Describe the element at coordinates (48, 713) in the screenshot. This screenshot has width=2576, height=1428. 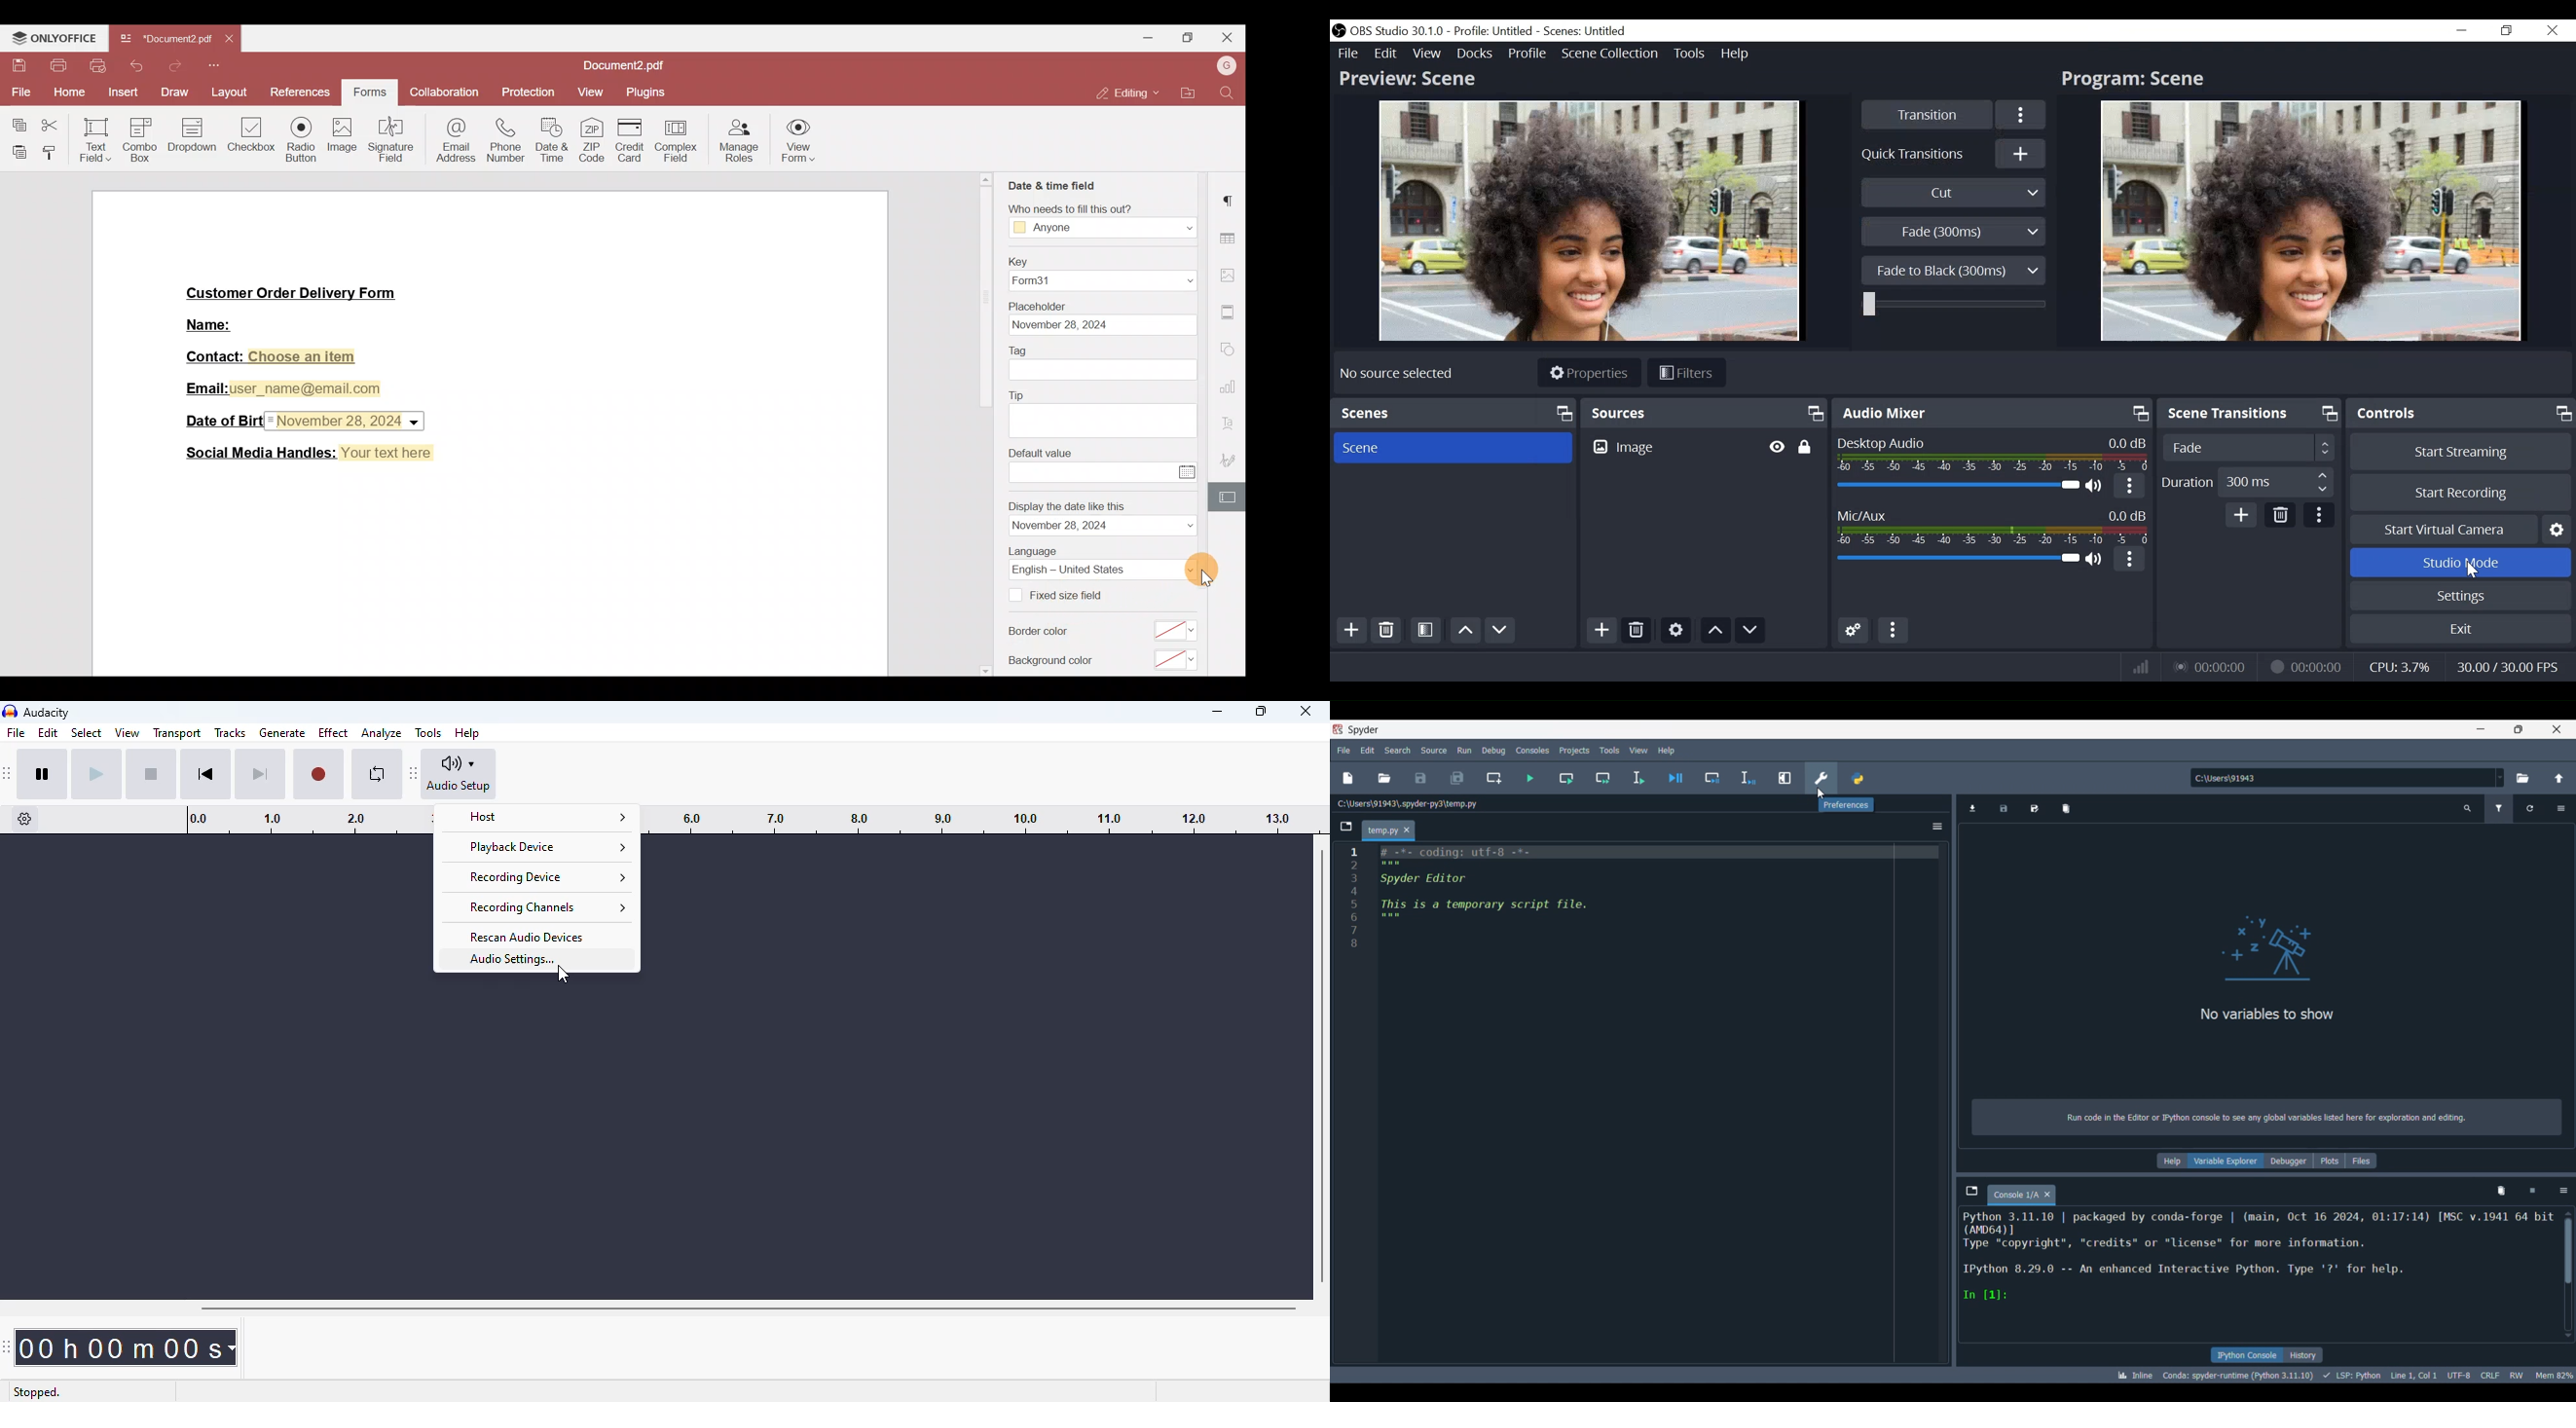
I see `audacity` at that location.